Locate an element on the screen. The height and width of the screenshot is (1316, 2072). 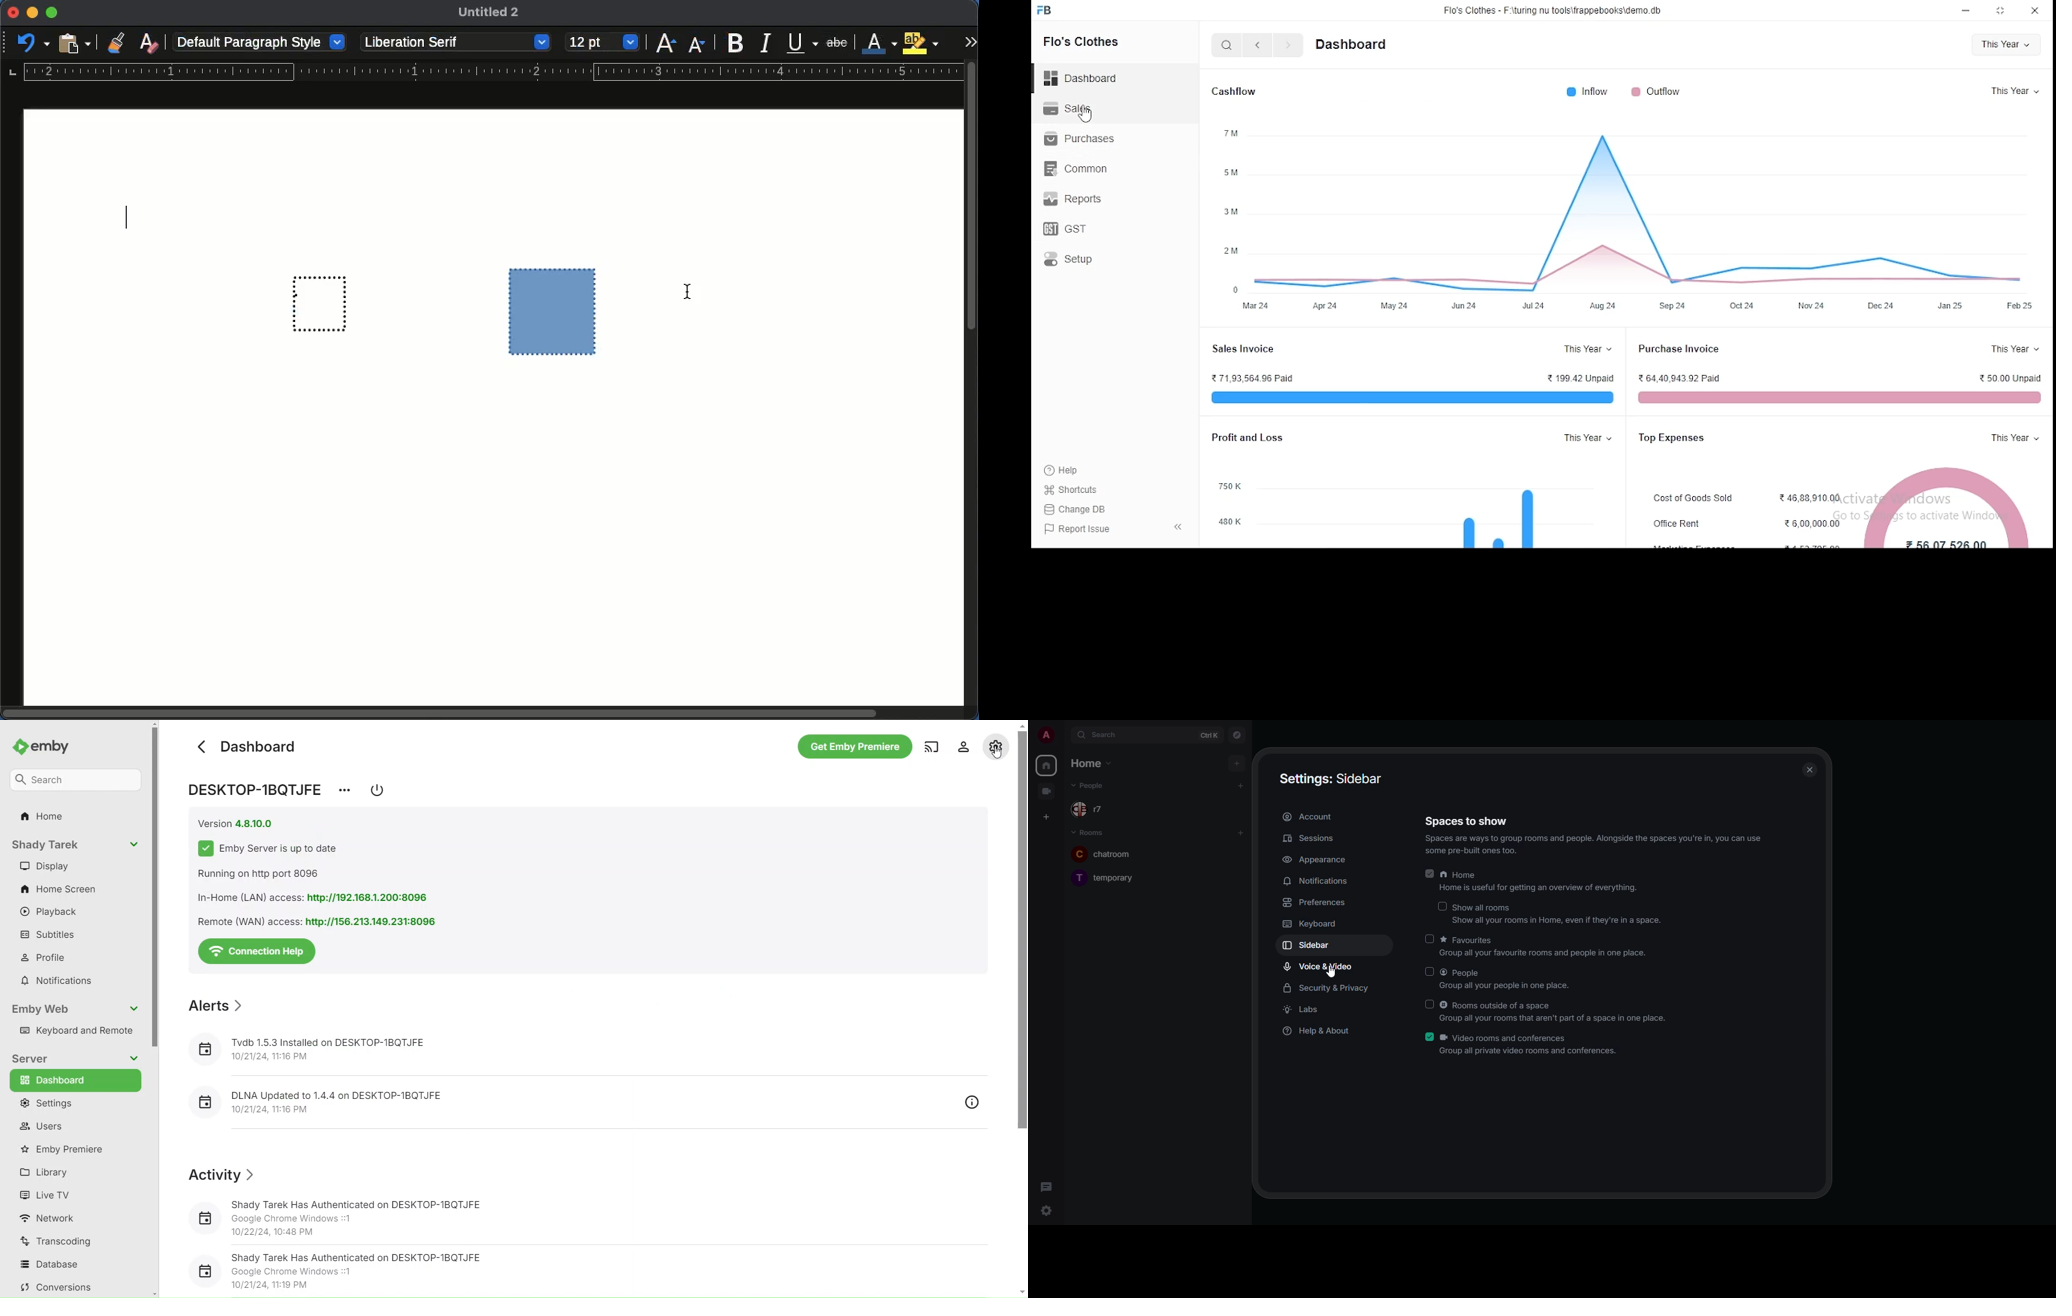
close is located at coordinates (1809, 769).